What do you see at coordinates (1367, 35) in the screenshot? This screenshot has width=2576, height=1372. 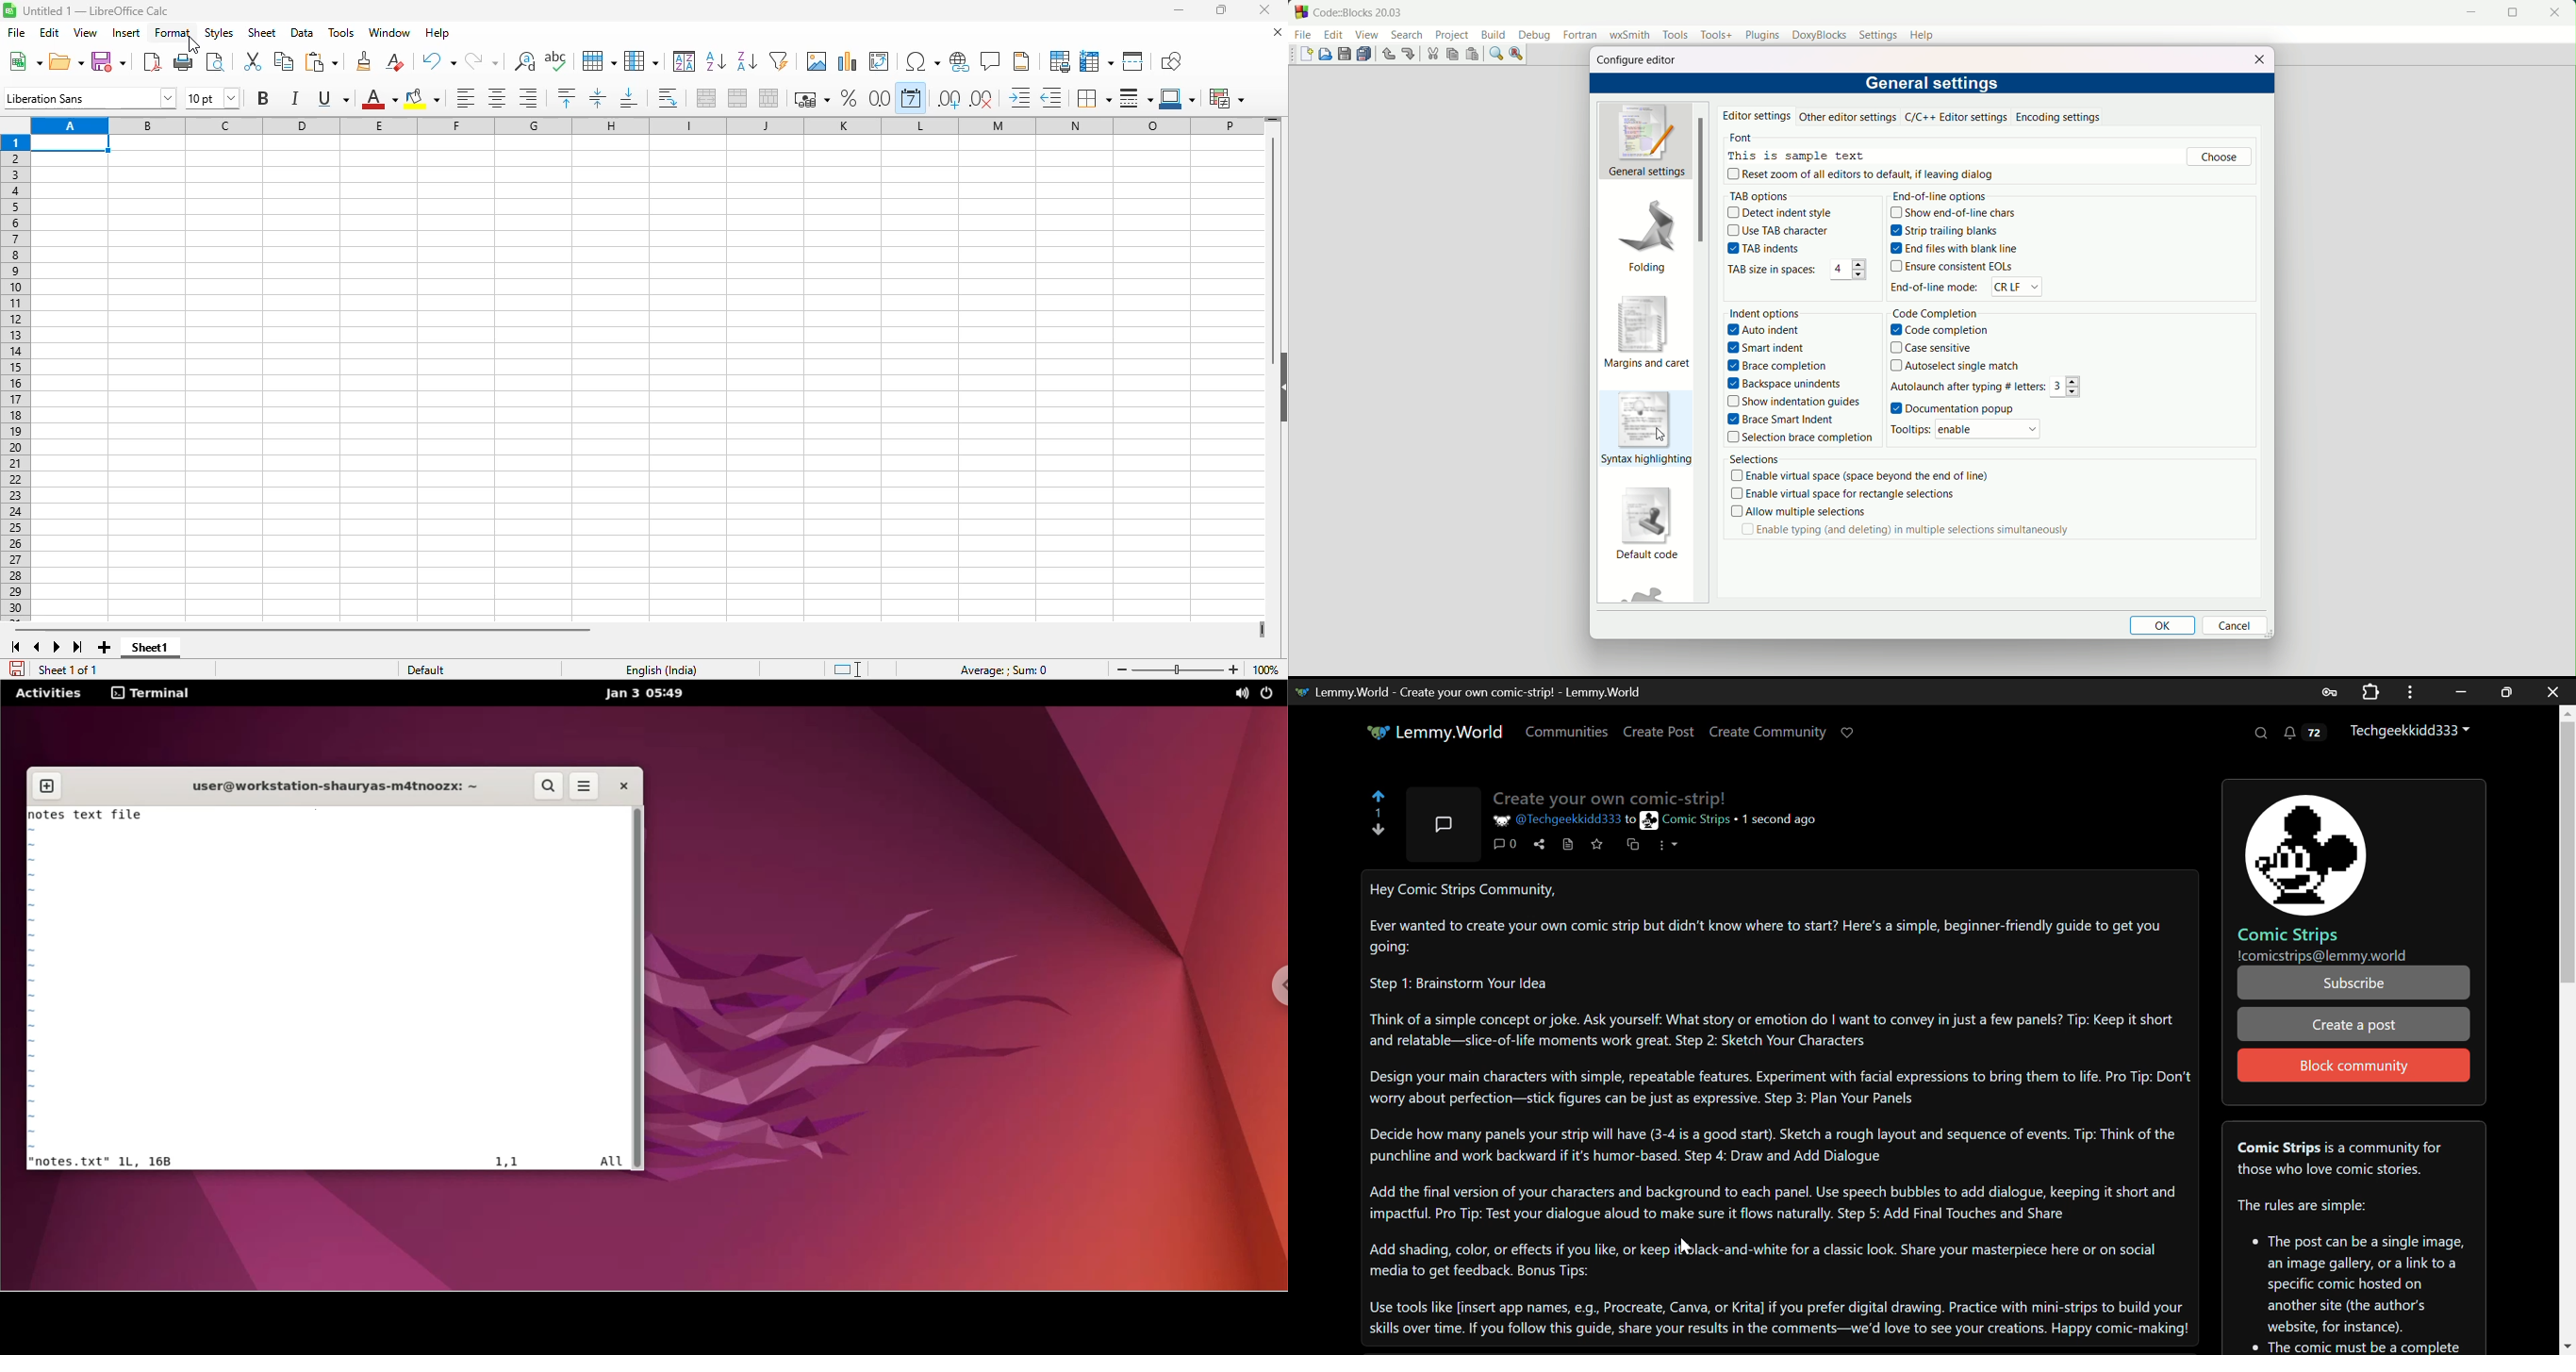 I see `view` at bounding box center [1367, 35].